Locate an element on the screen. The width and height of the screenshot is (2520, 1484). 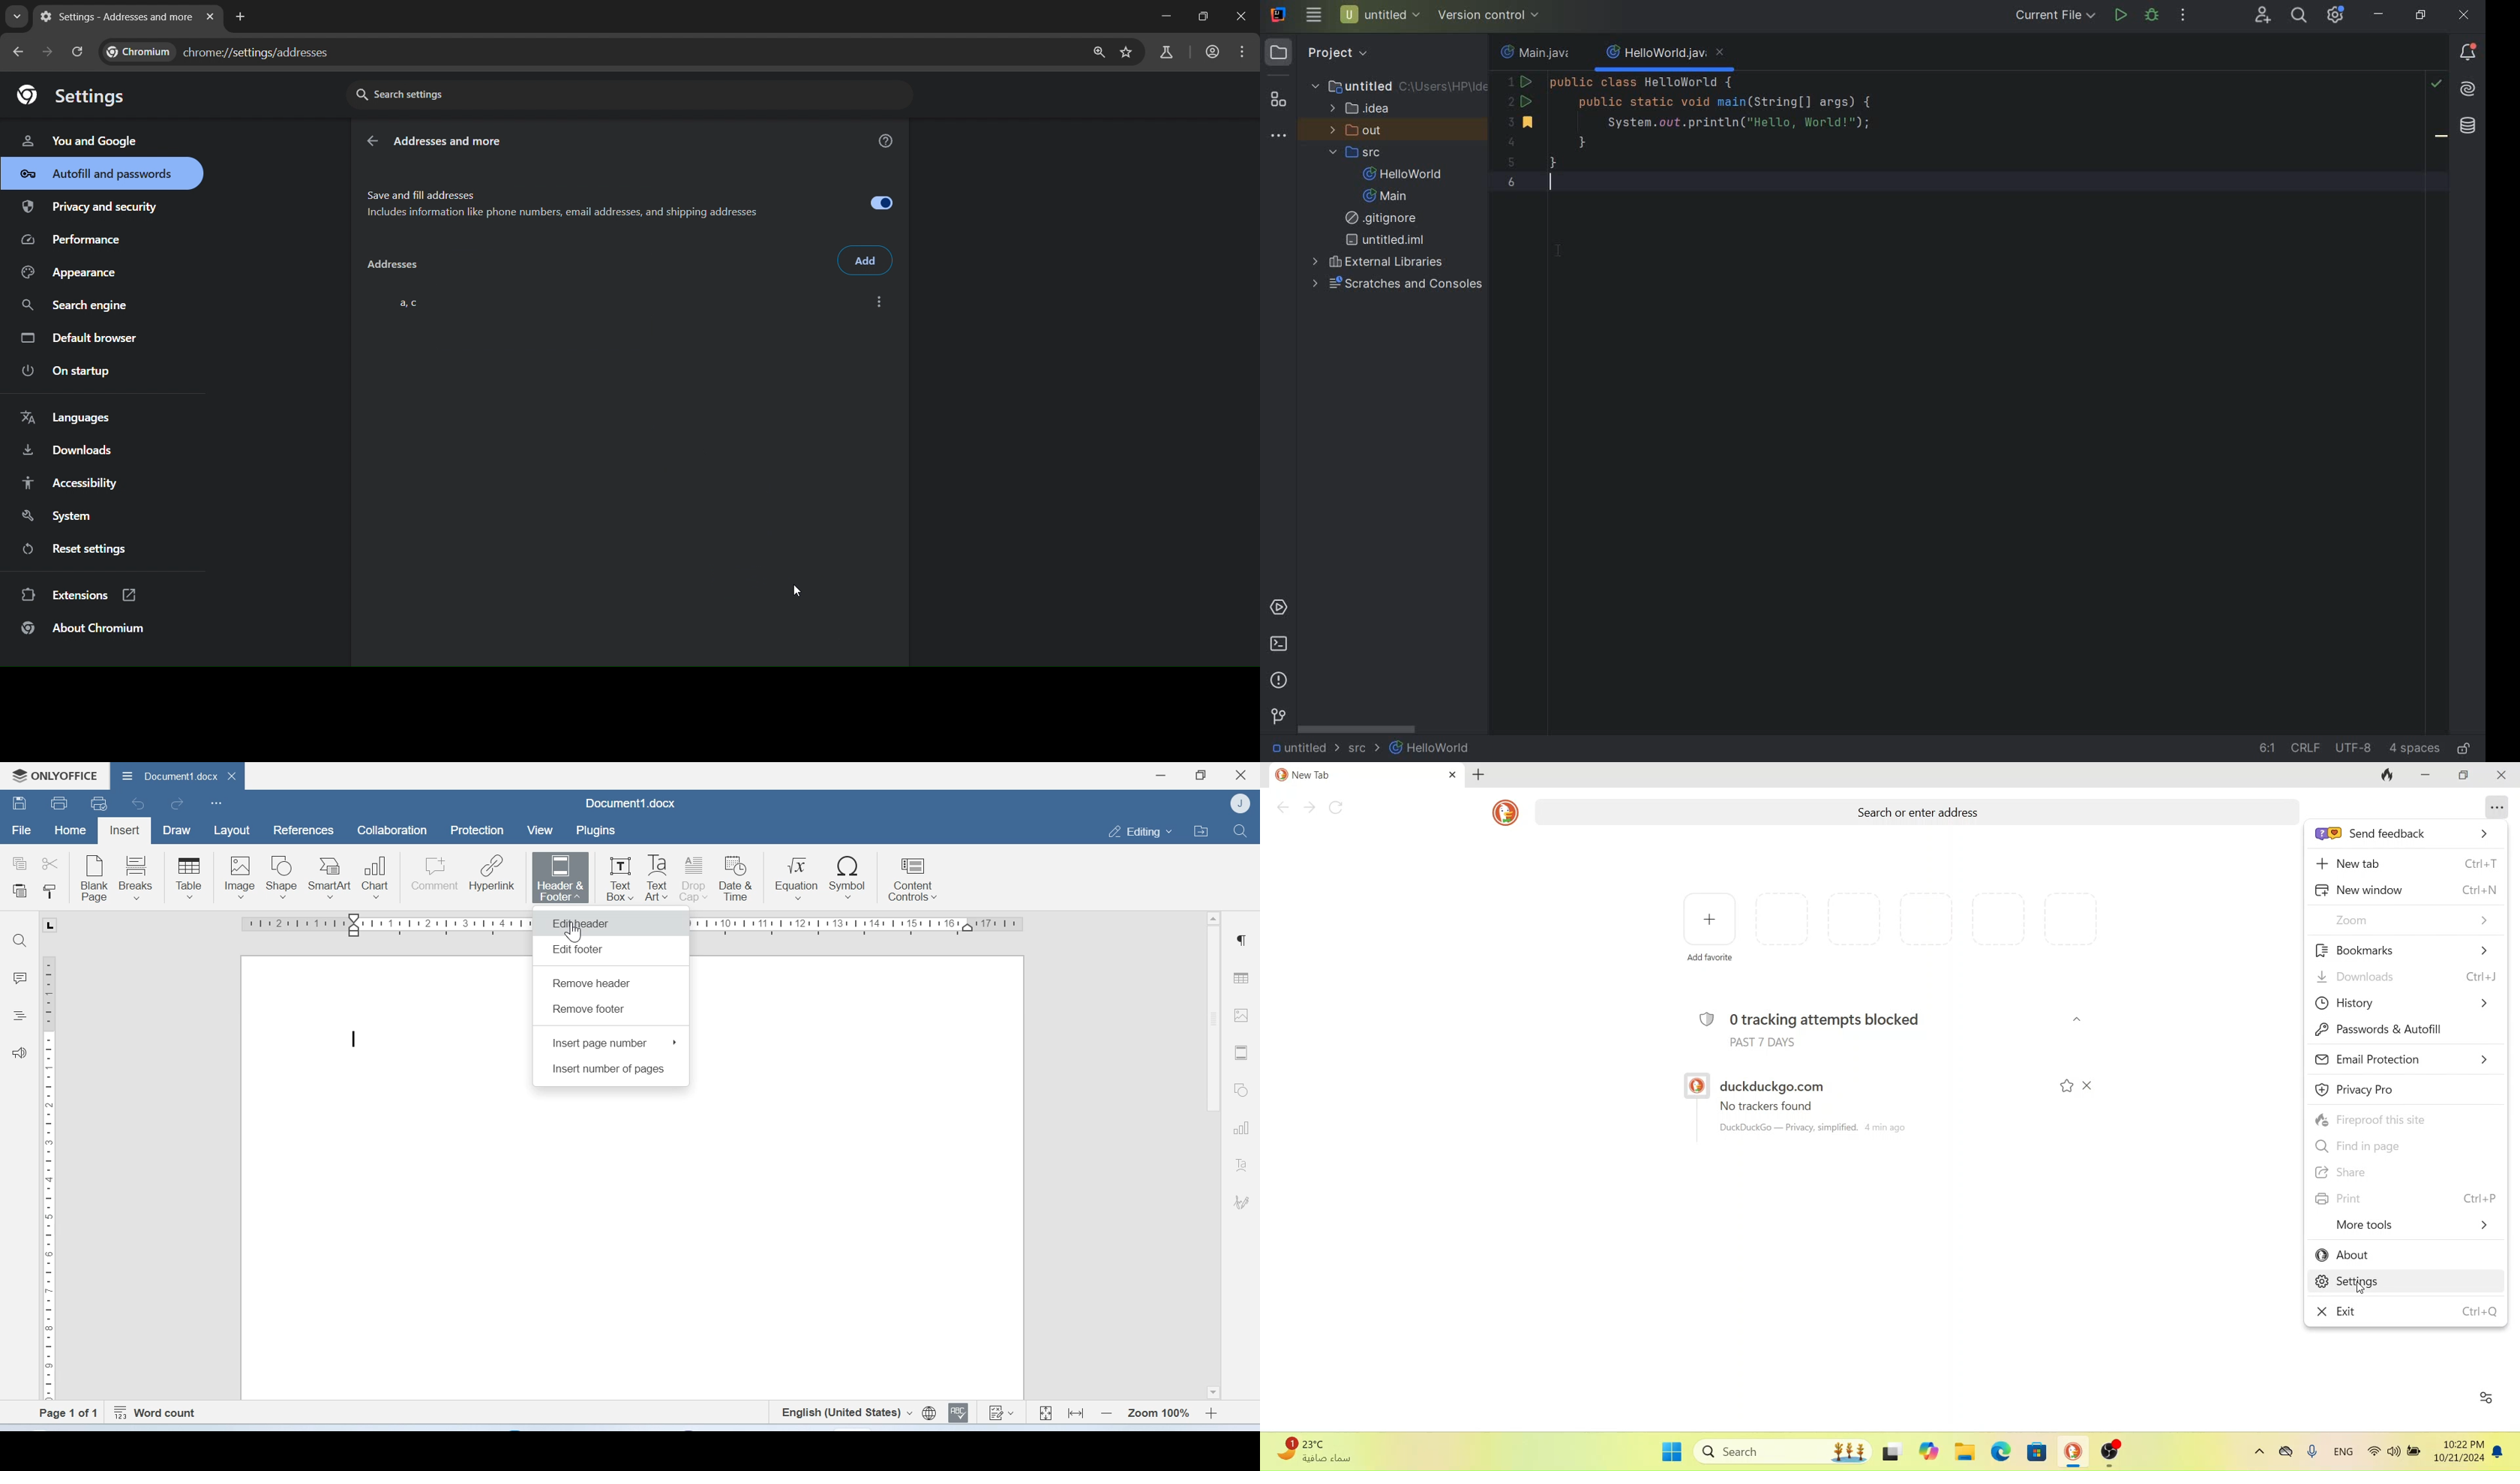
notifications is located at coordinates (2469, 53).